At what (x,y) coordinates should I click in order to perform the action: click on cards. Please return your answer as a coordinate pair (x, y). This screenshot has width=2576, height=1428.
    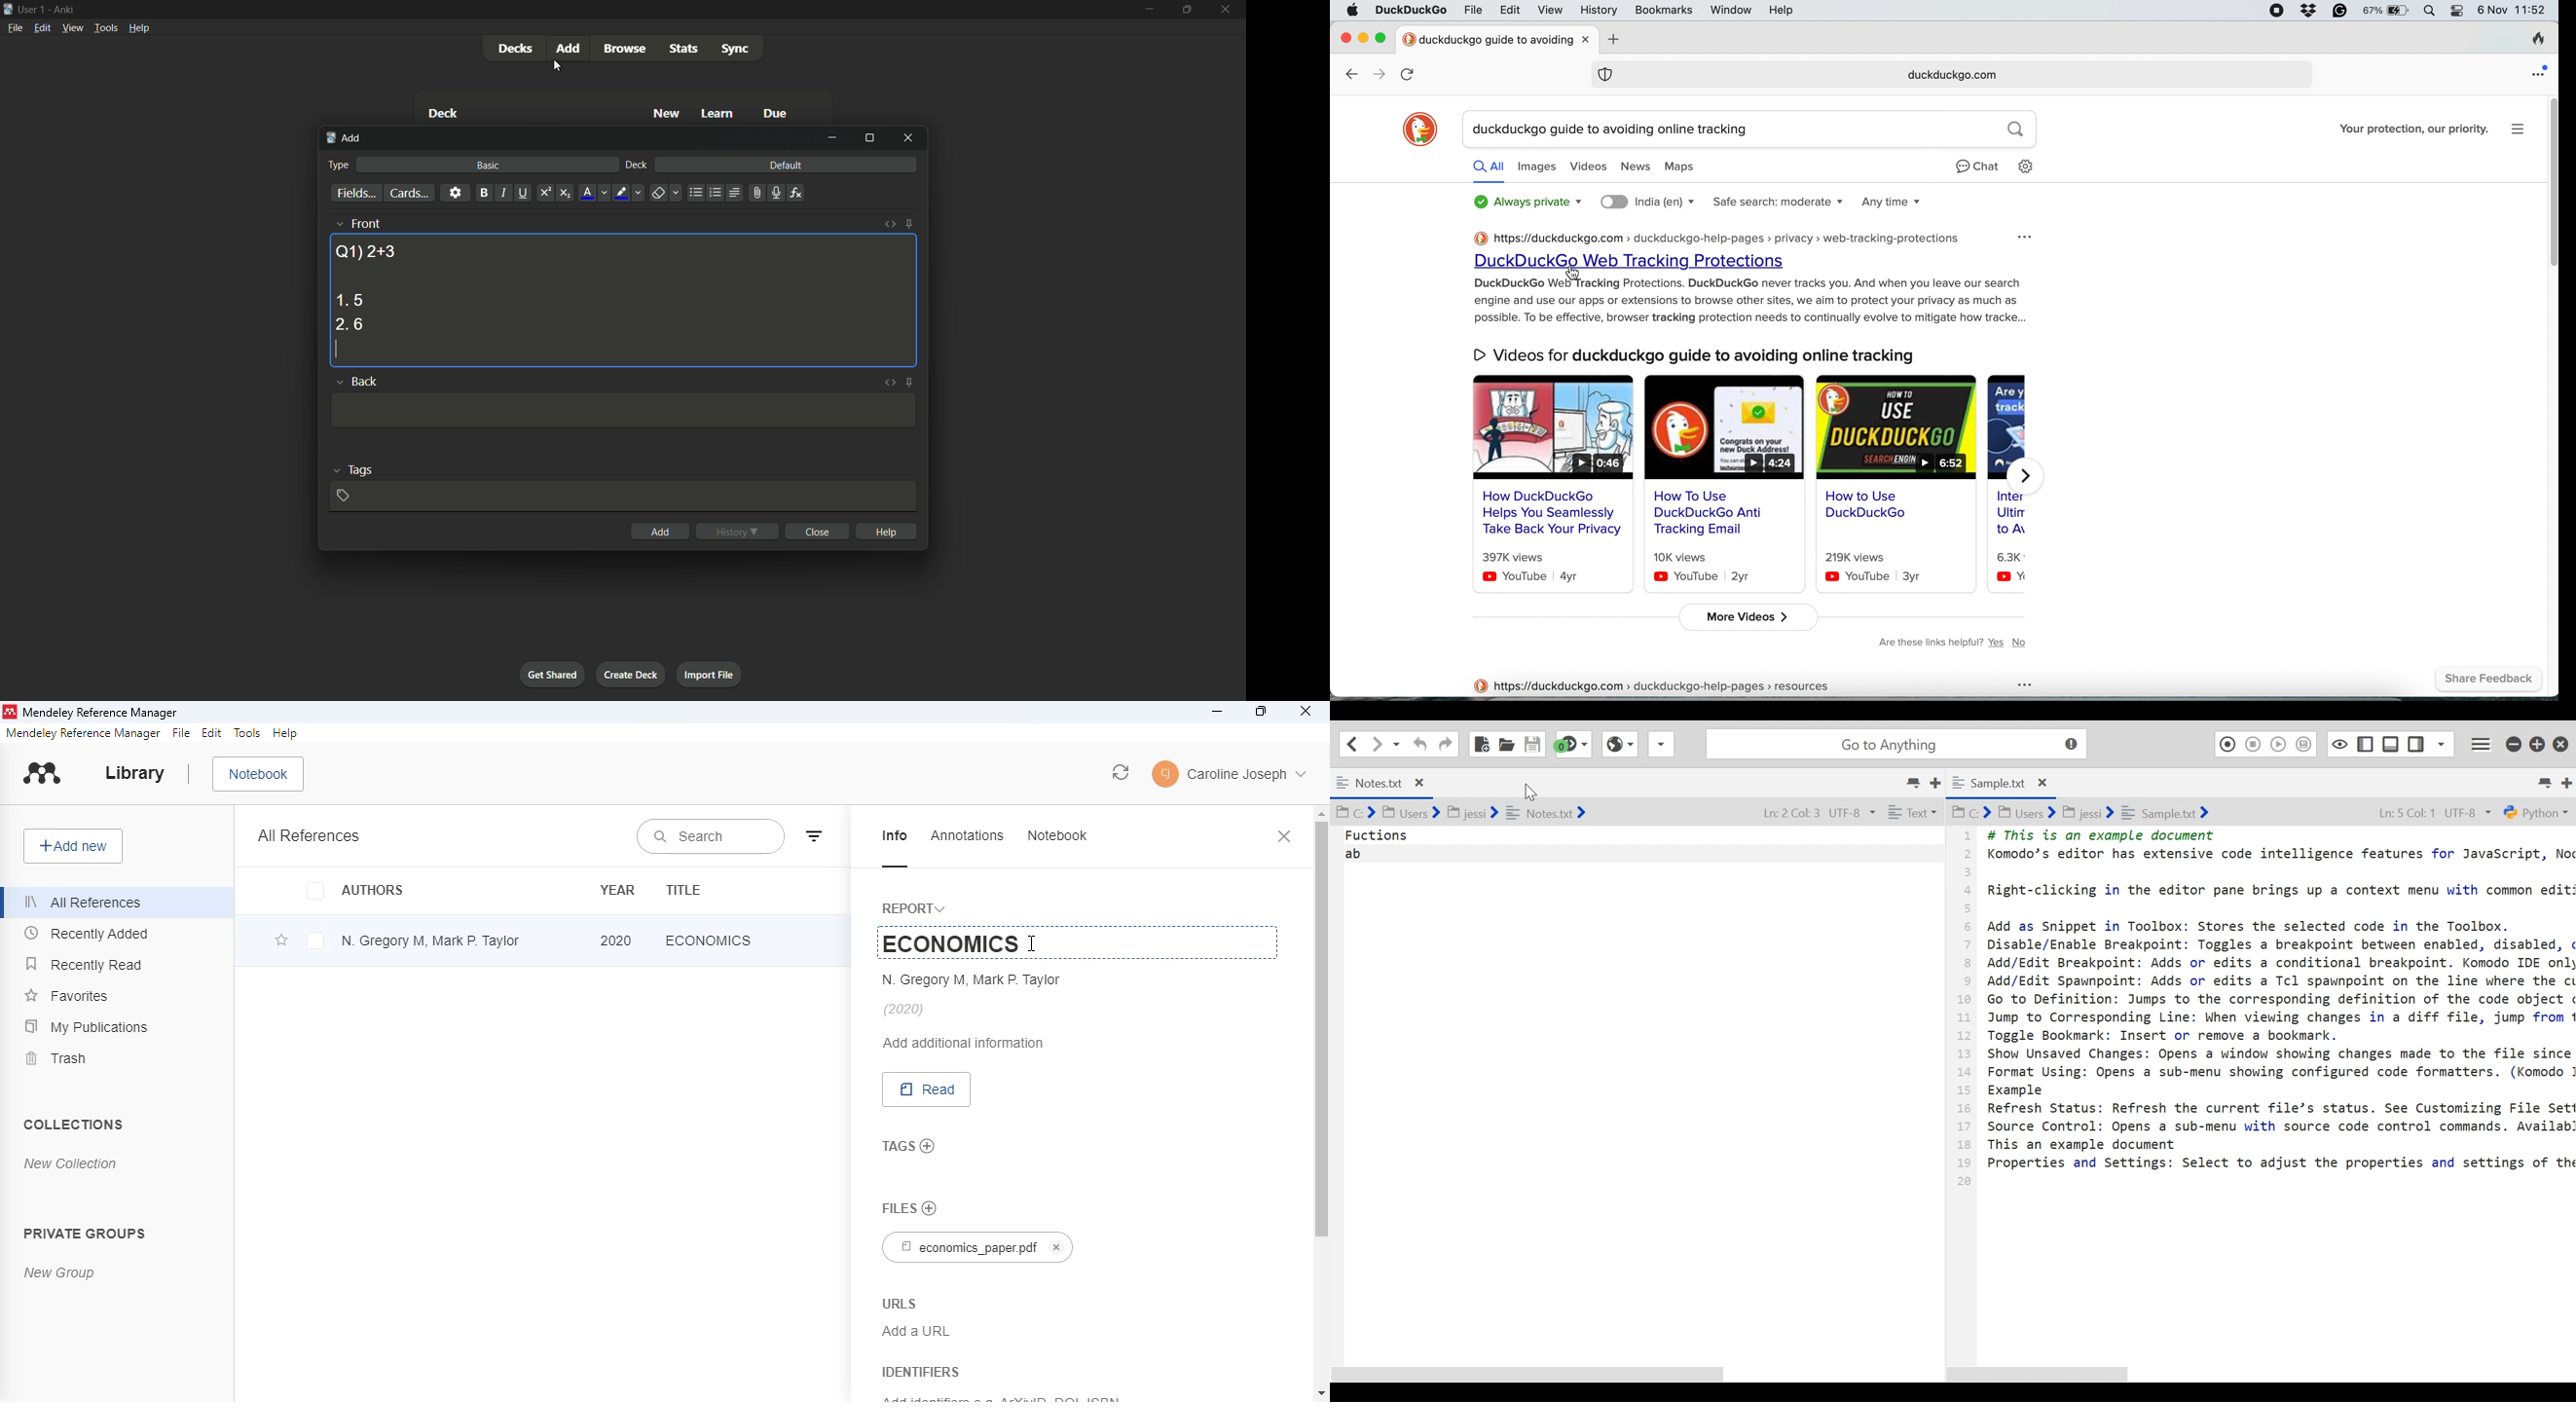
    Looking at the image, I should click on (408, 193).